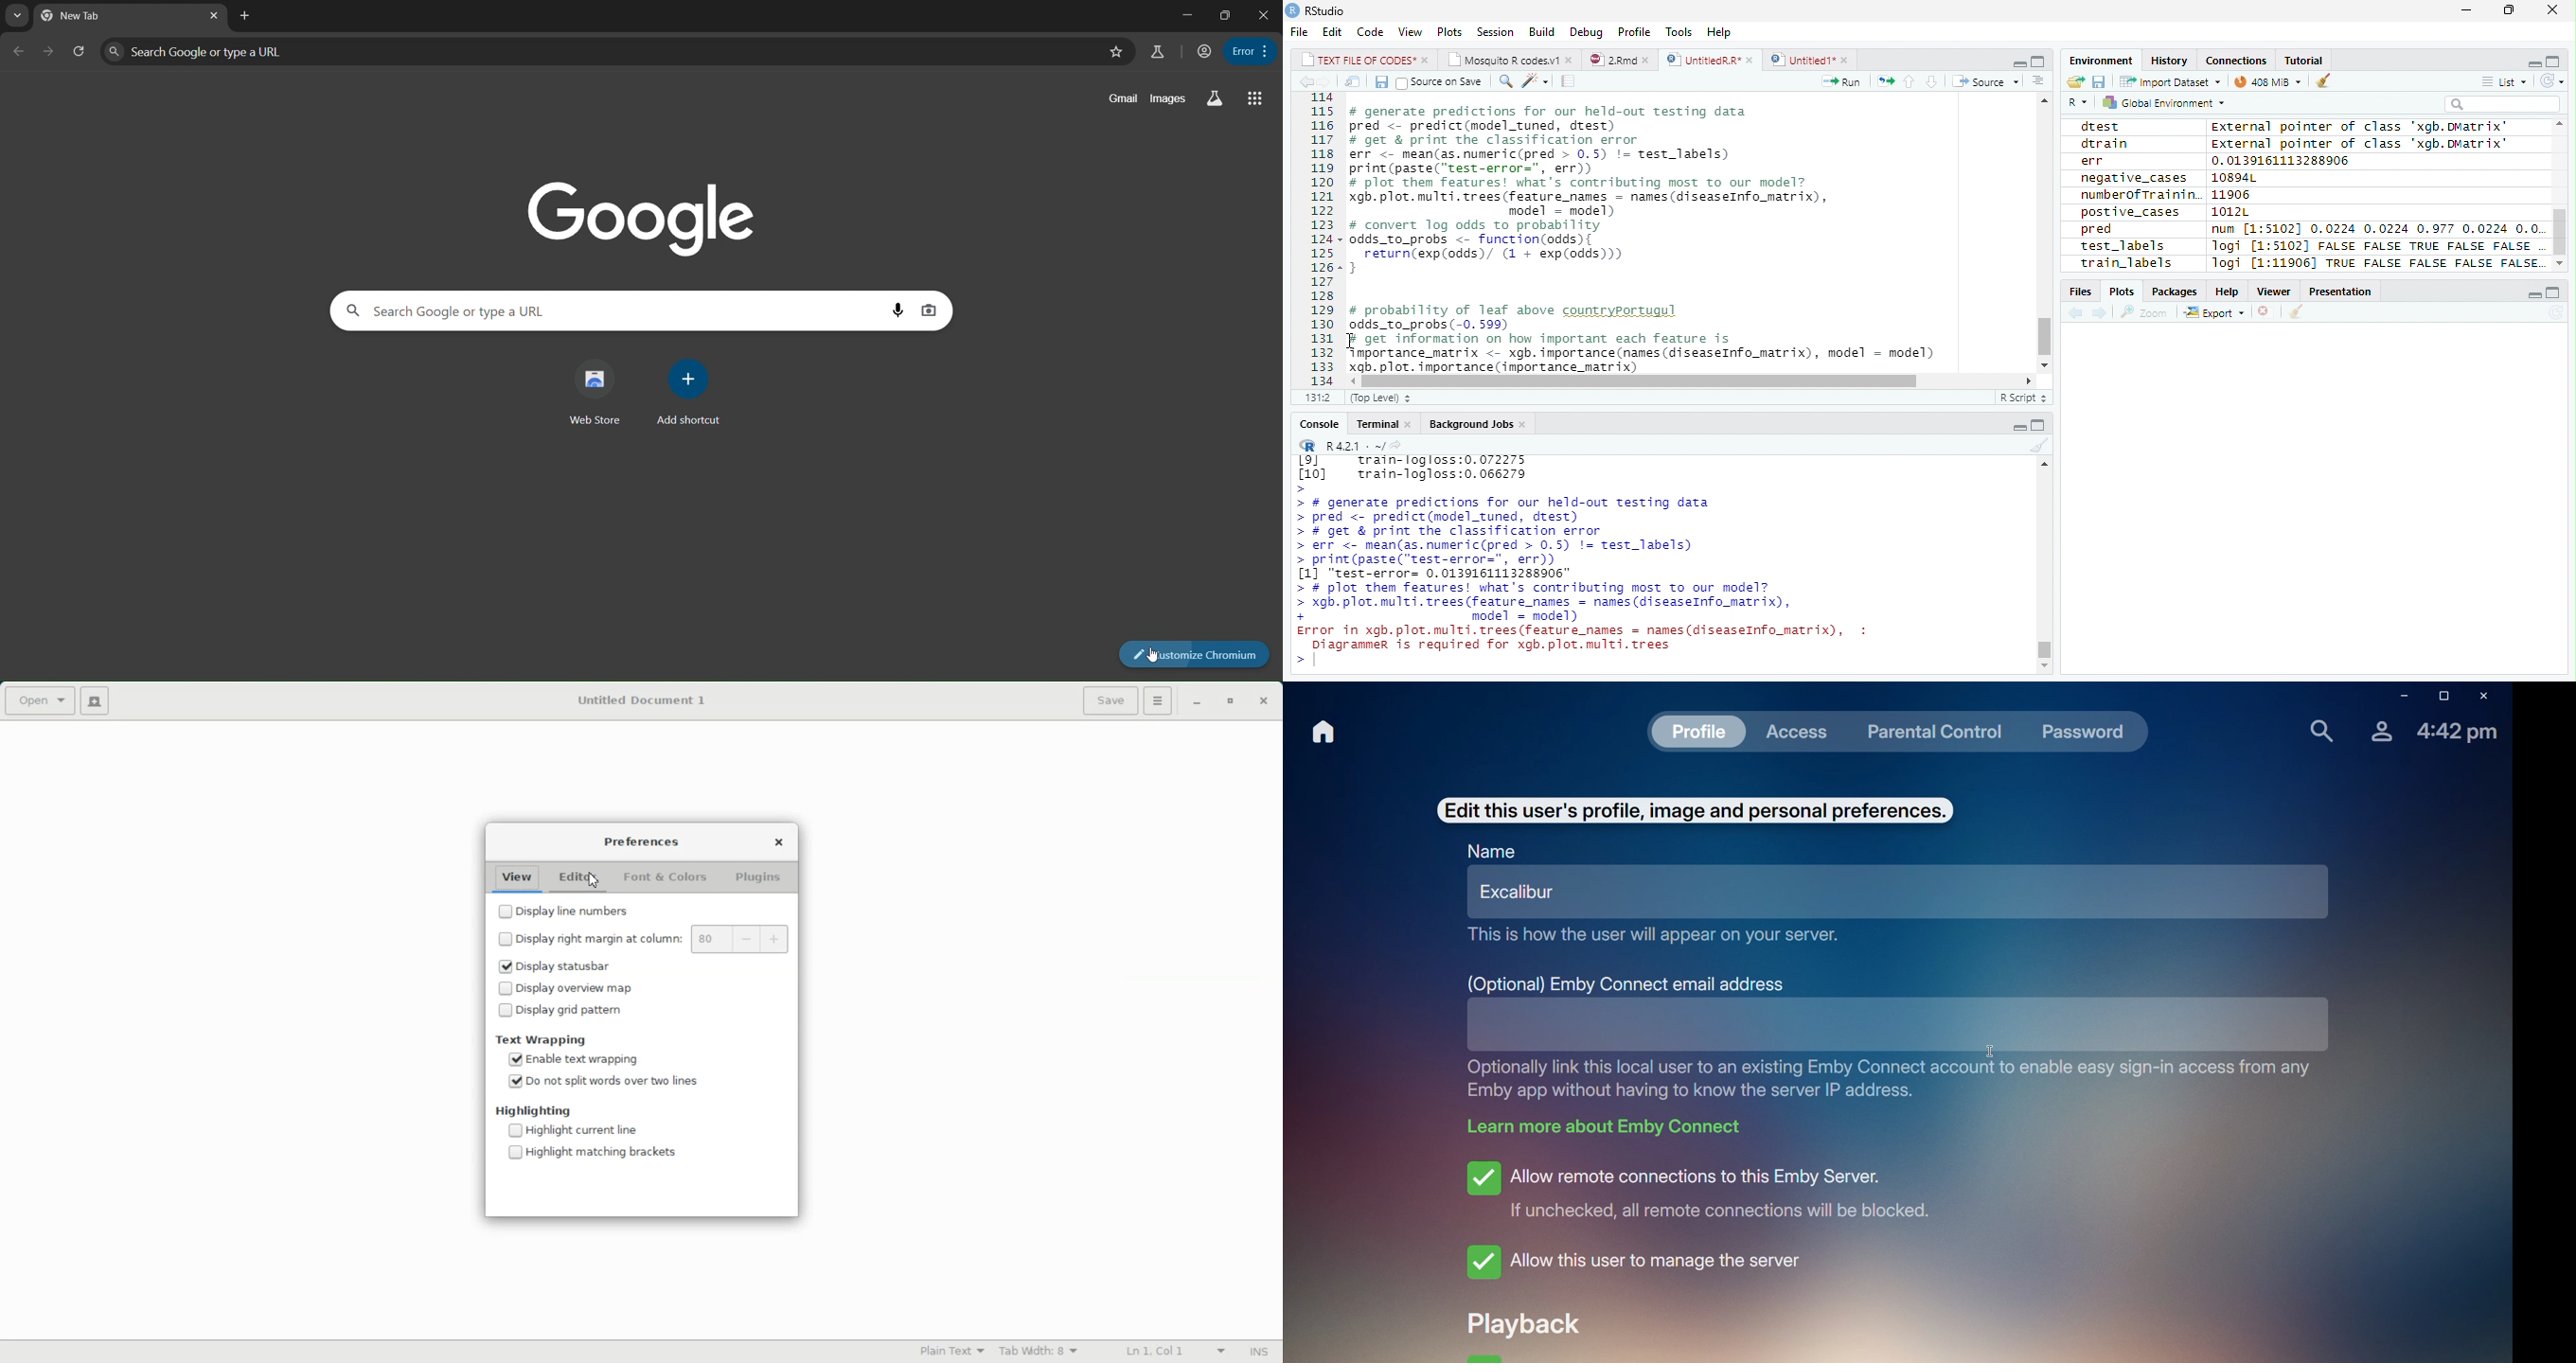  What do you see at coordinates (2016, 62) in the screenshot?
I see `Minimize` at bounding box center [2016, 62].